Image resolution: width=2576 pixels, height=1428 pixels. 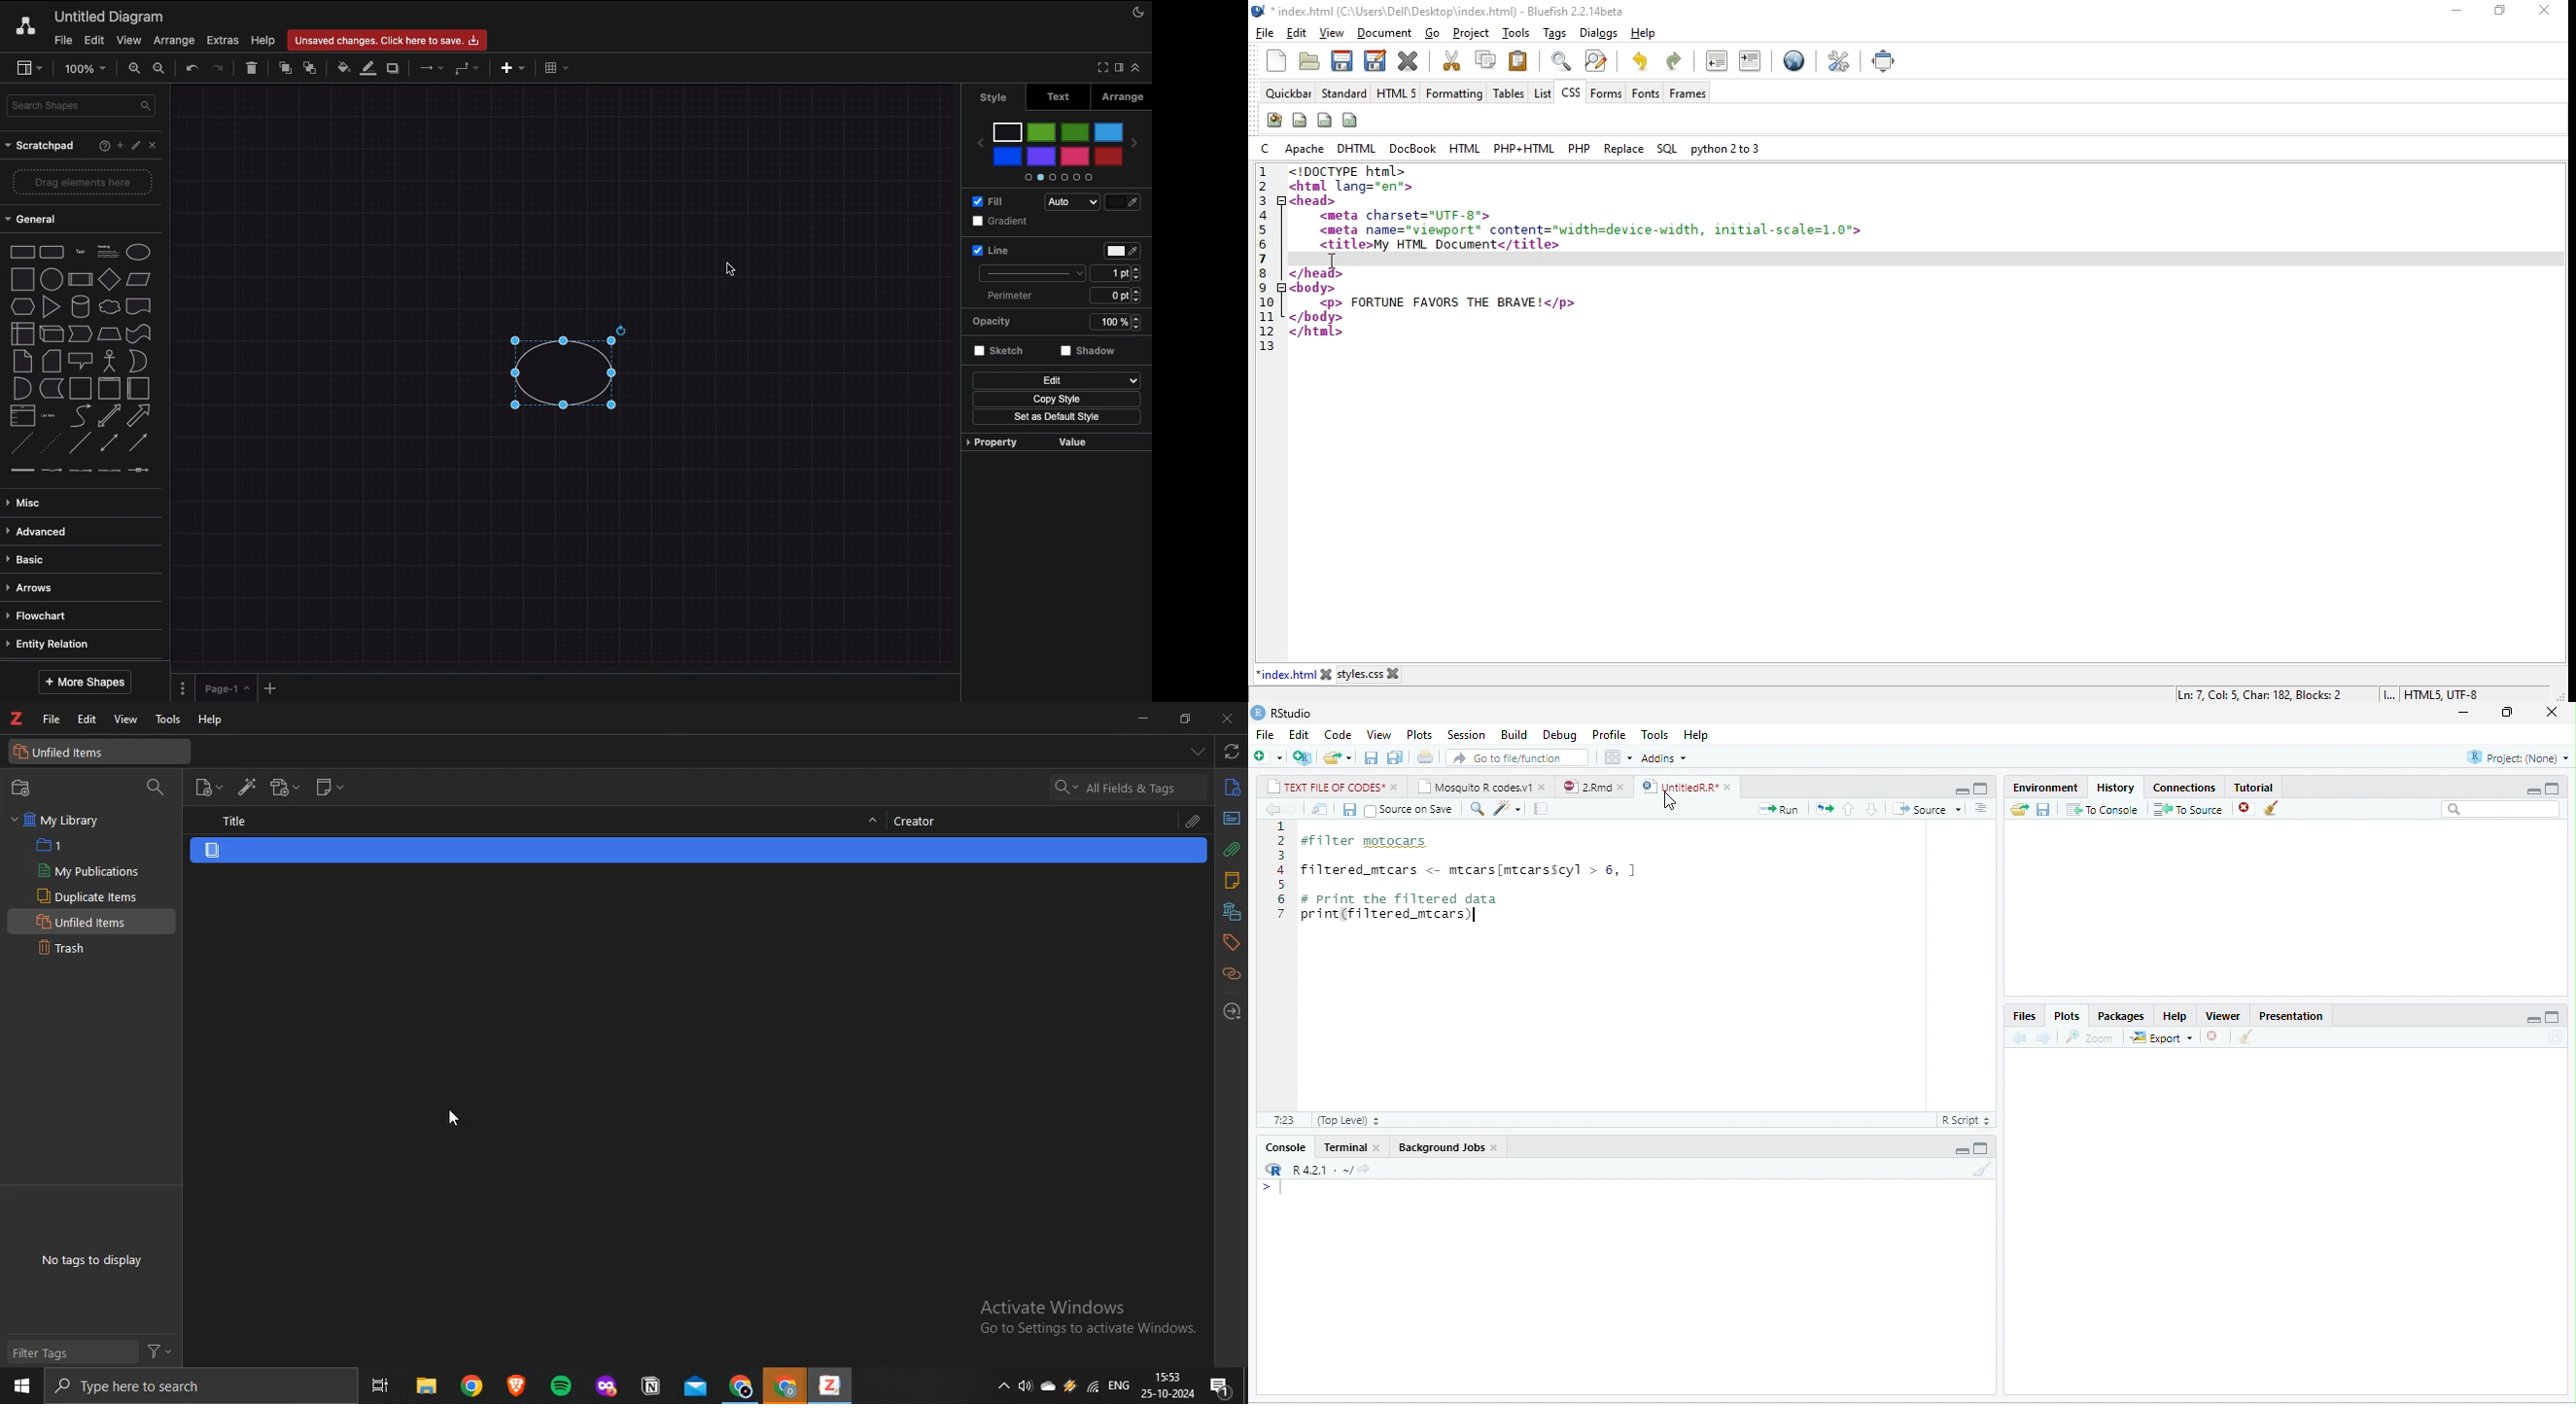 I want to click on Text box, so click(x=107, y=252).